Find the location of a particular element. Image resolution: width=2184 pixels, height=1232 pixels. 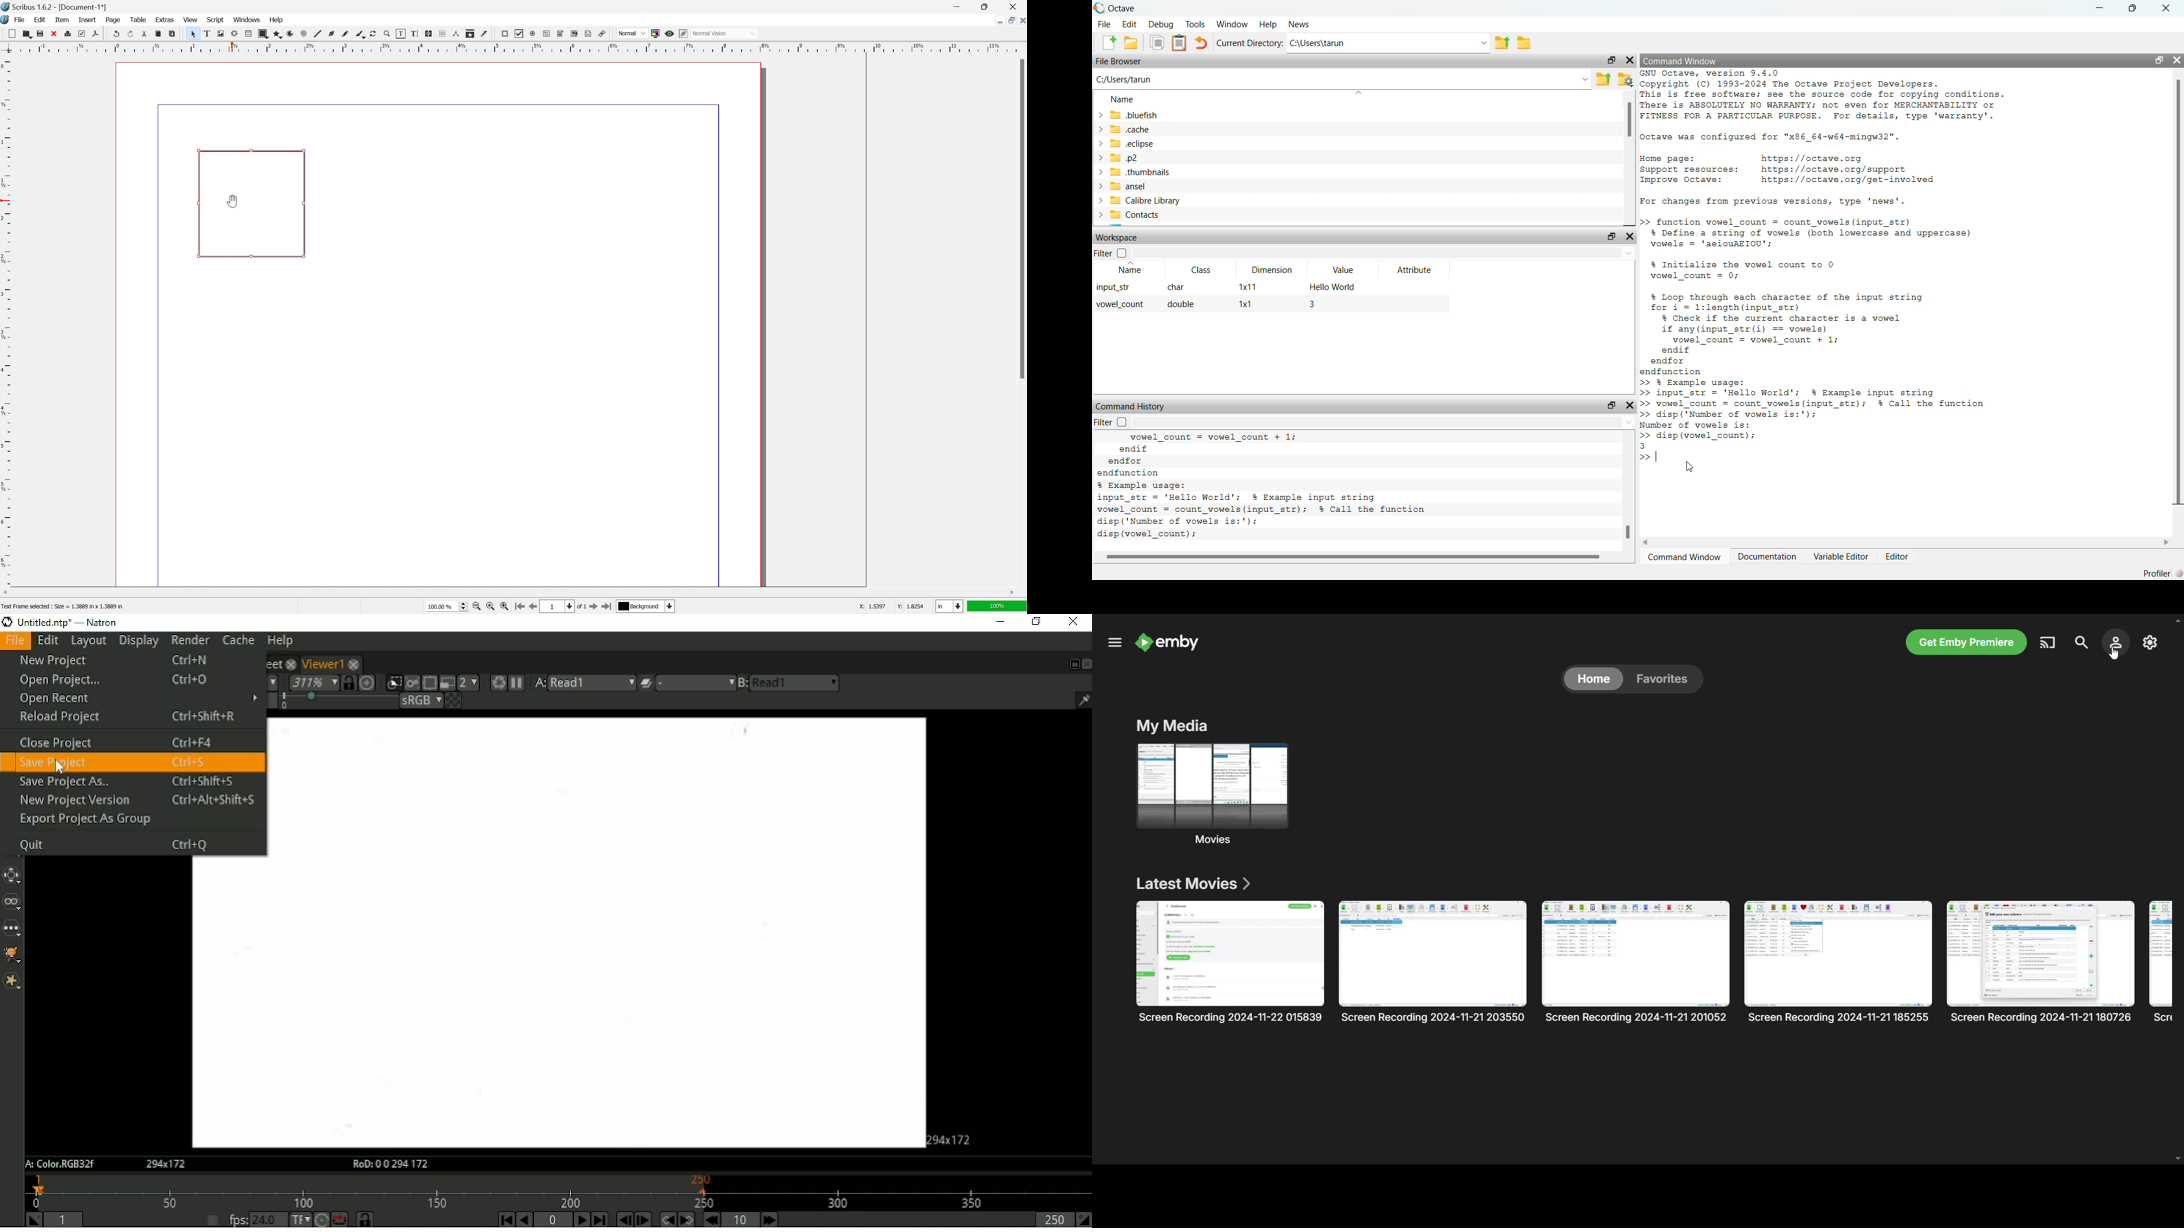

minimize is located at coordinates (997, 20).